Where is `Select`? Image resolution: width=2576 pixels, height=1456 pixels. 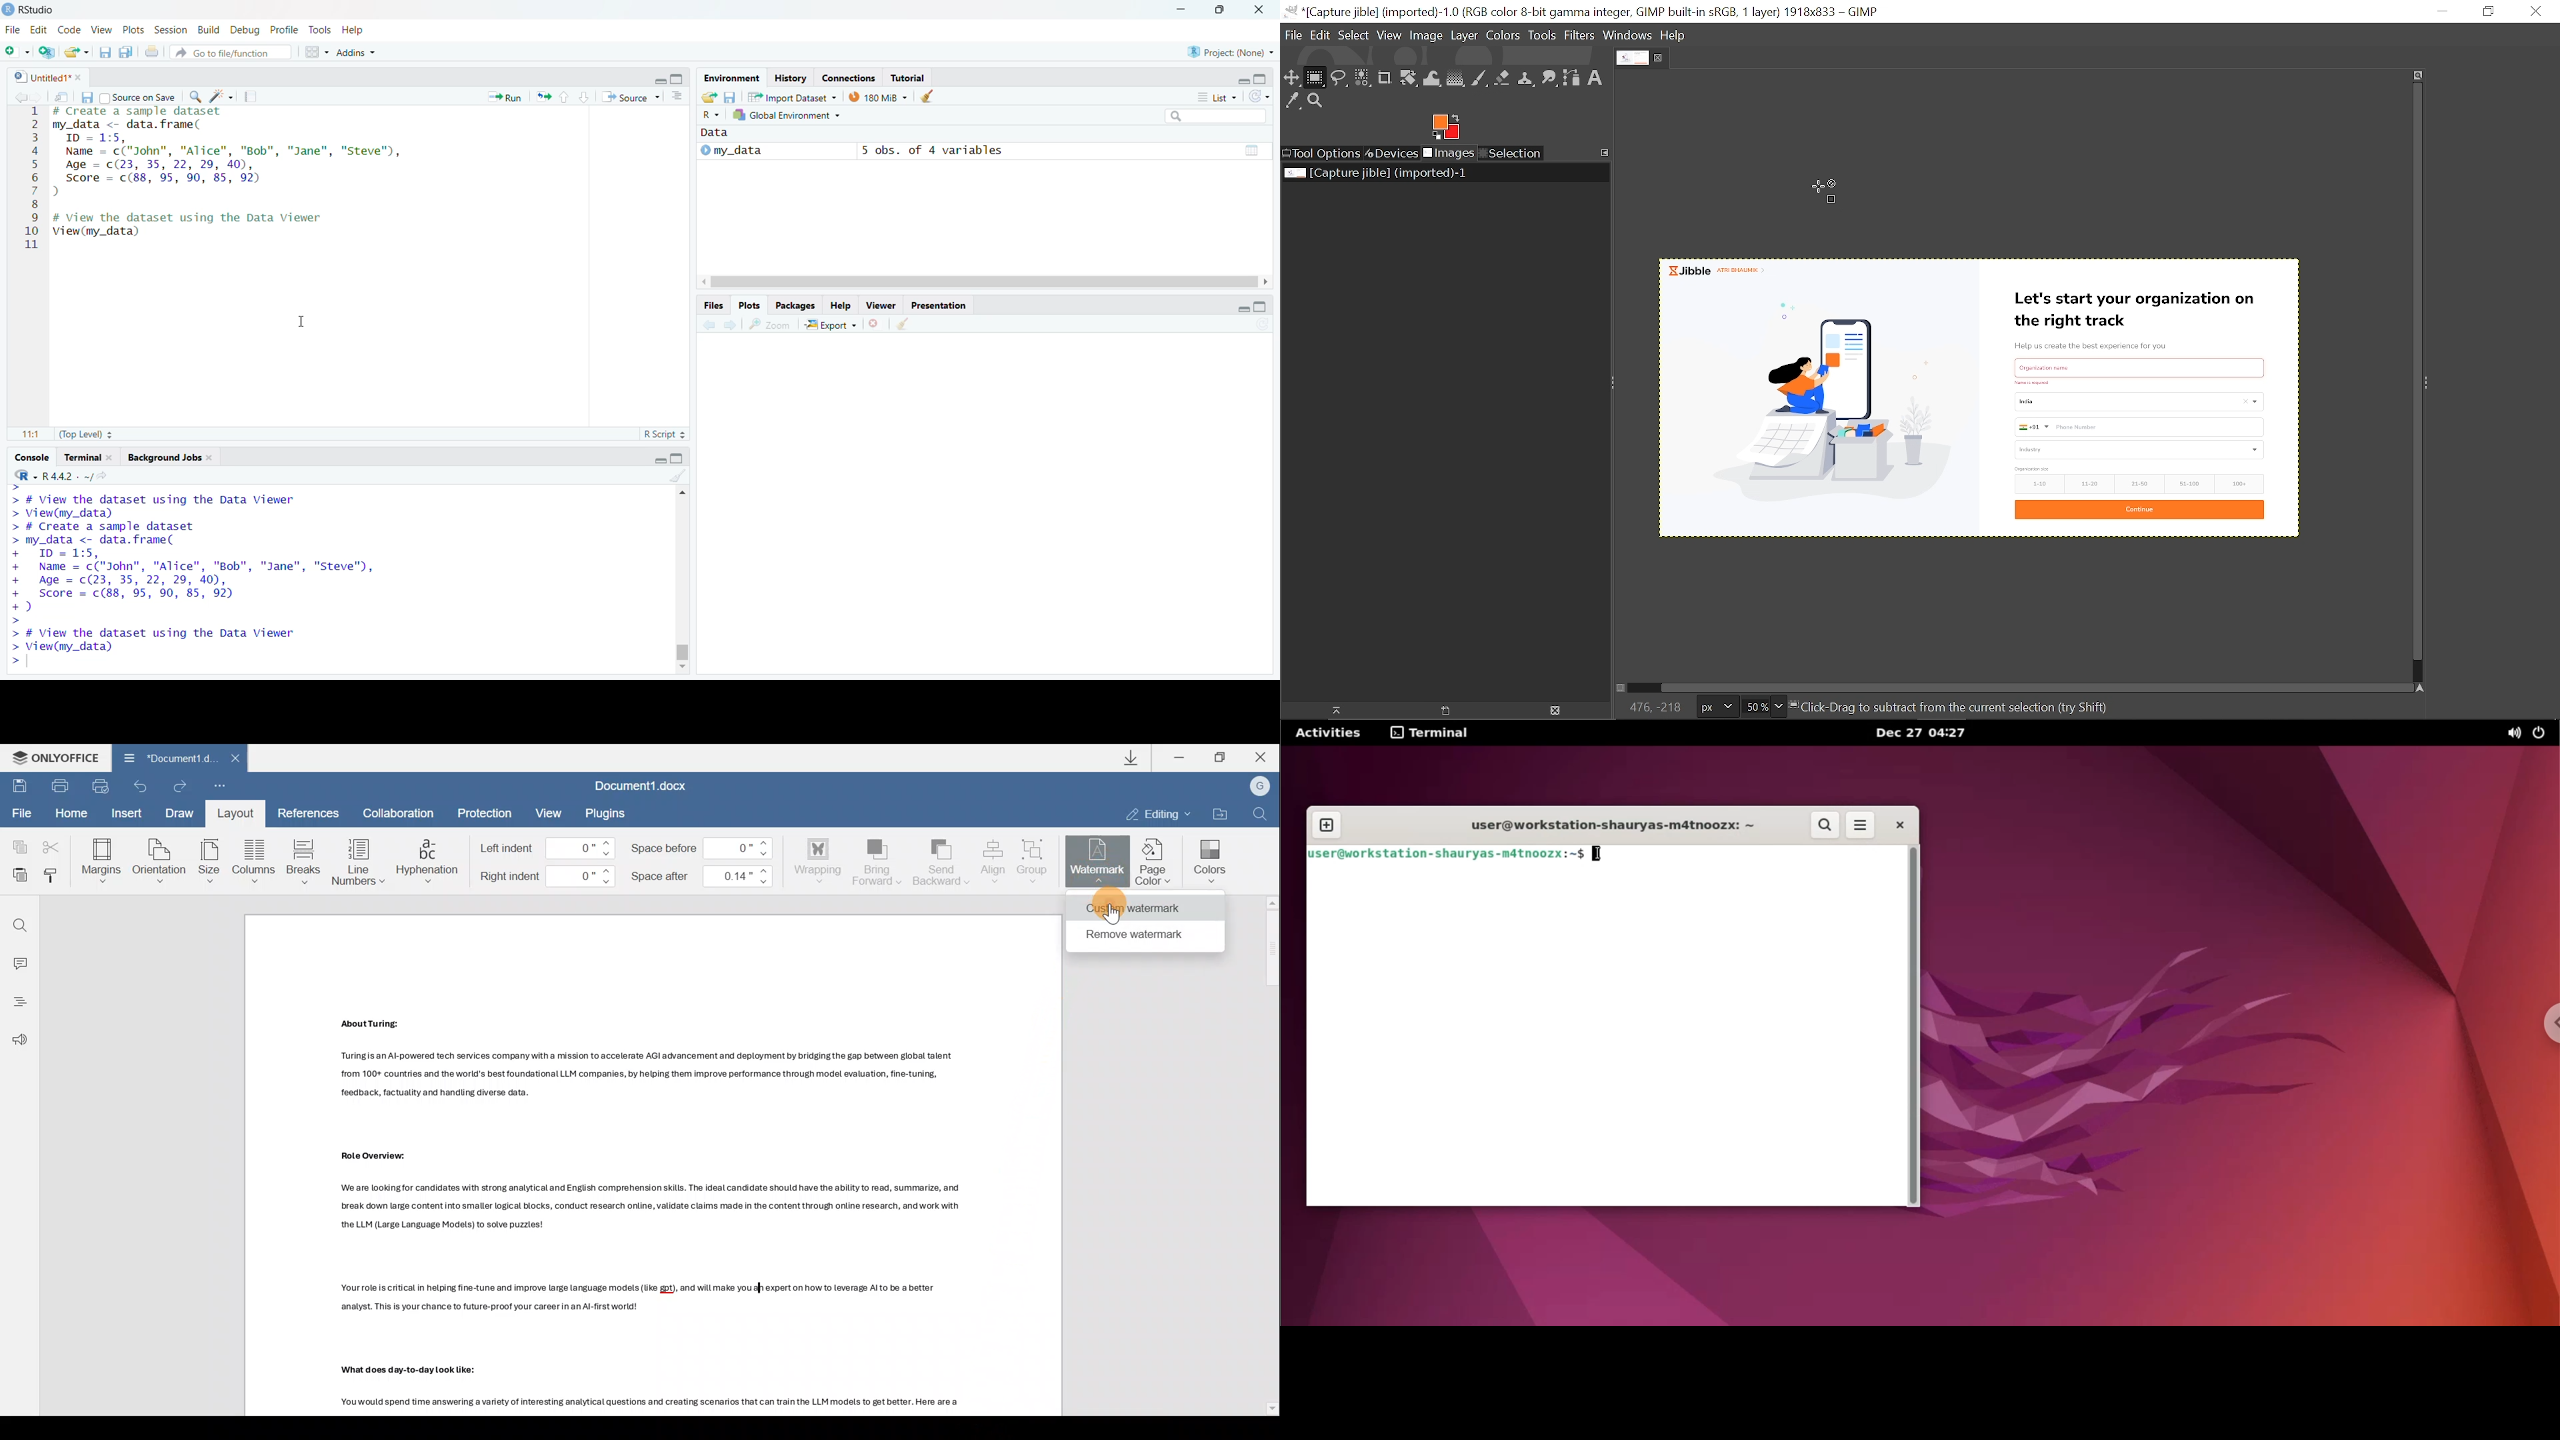
Select is located at coordinates (1354, 35).